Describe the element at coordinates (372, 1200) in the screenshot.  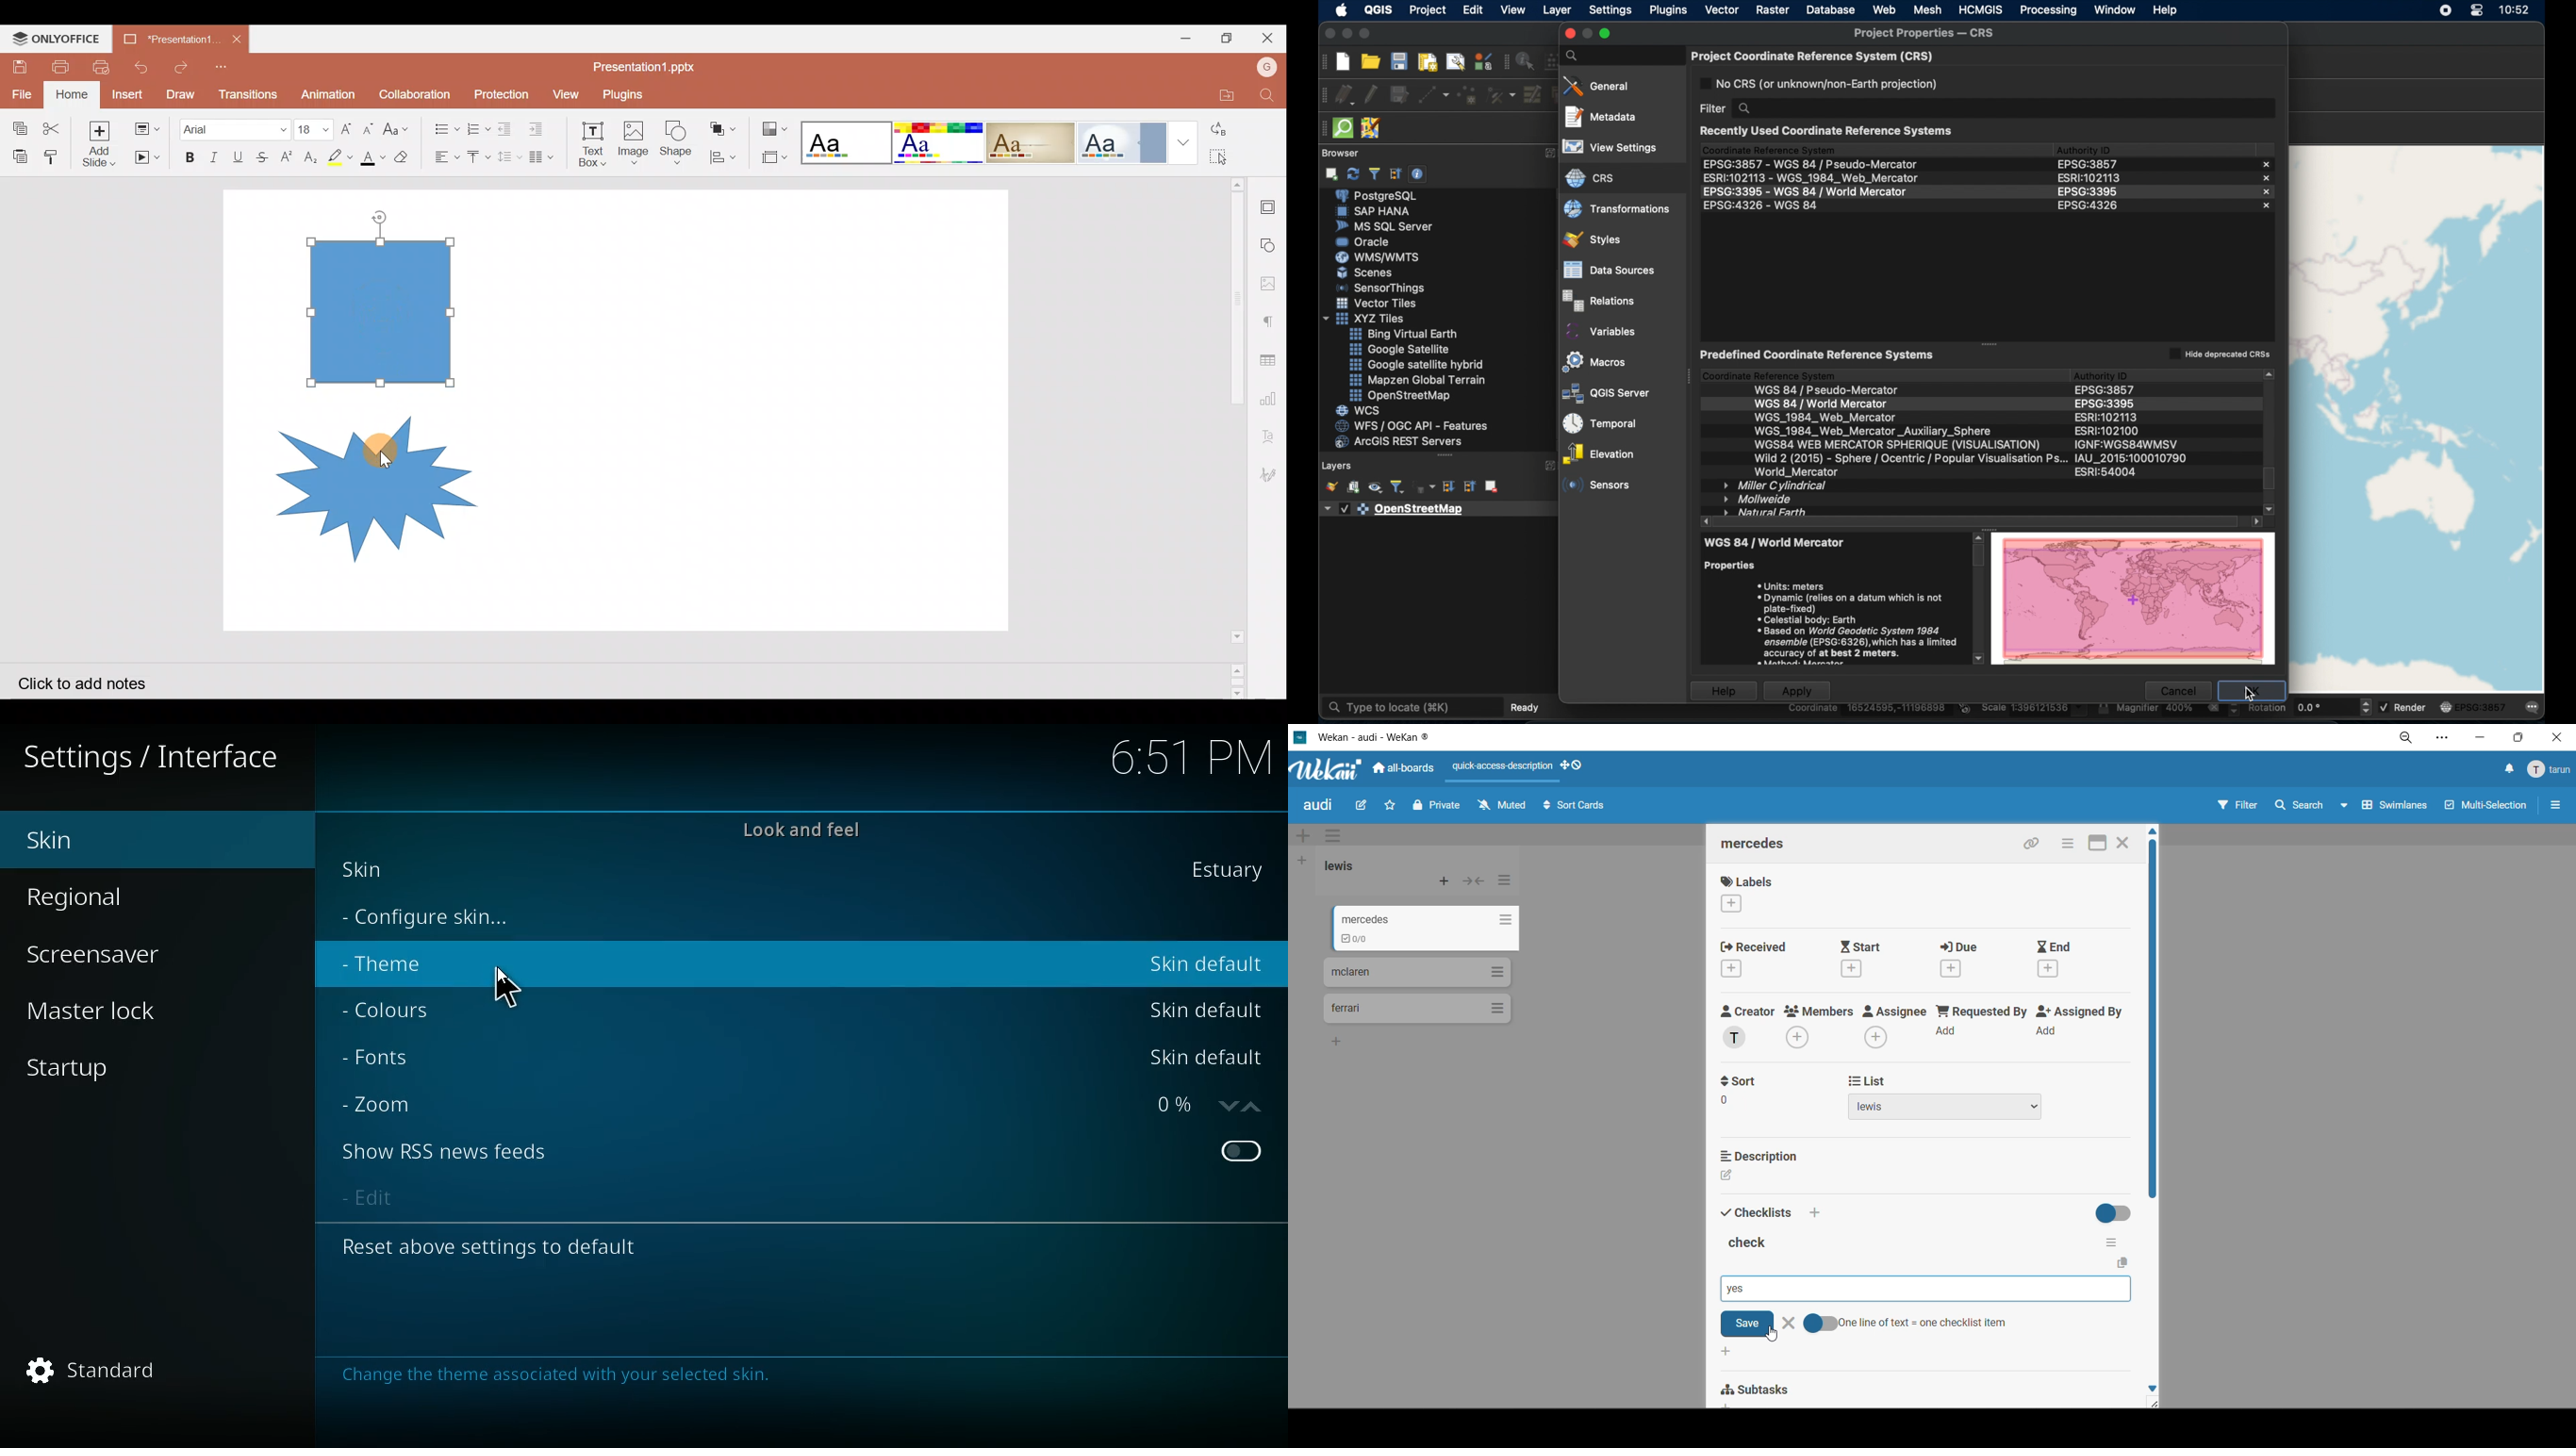
I see `edit` at that location.